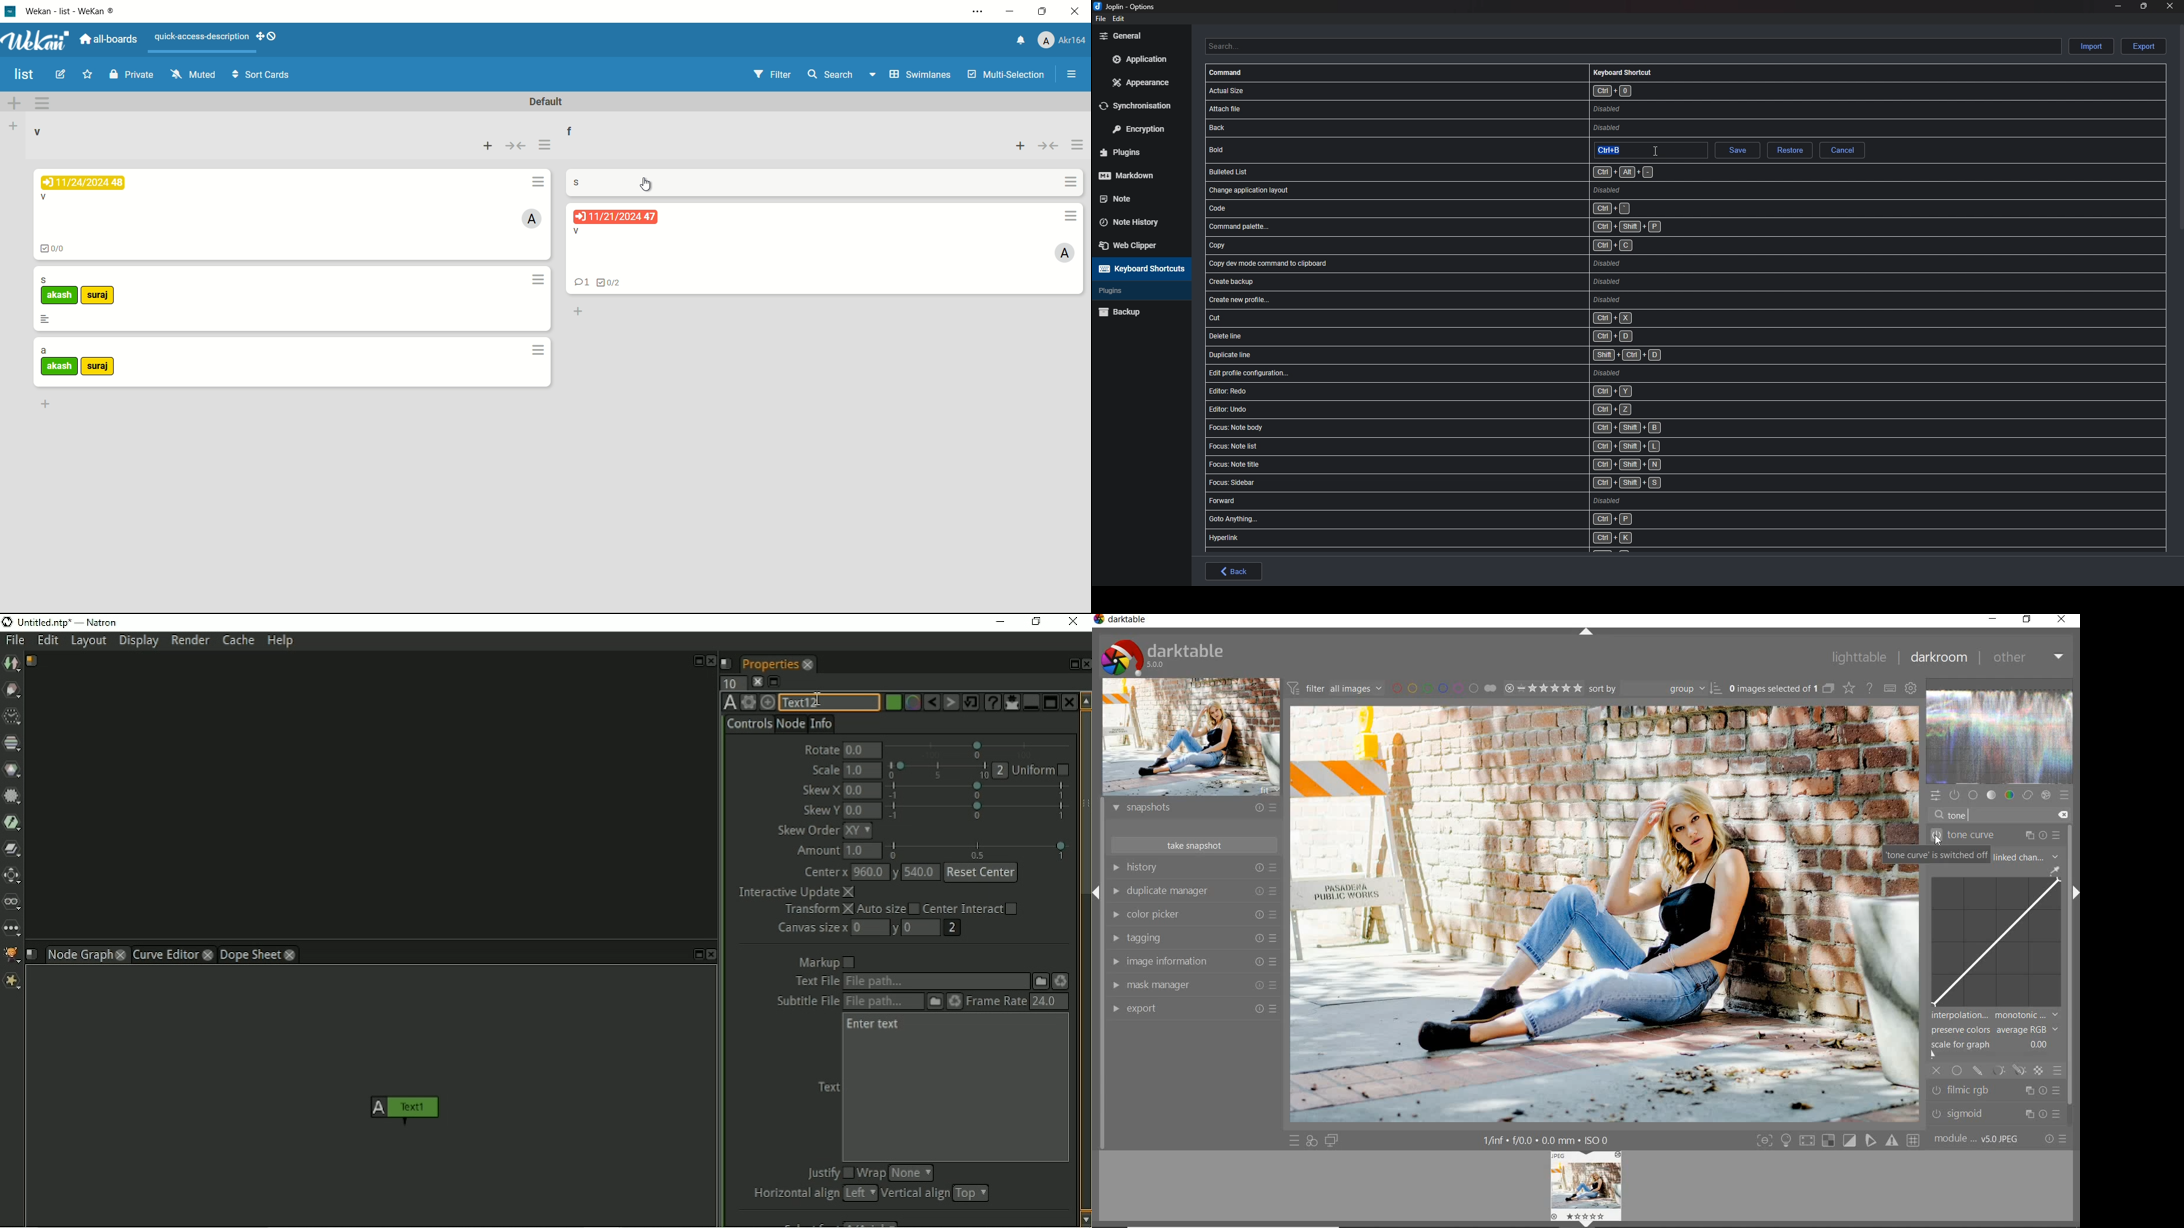 The image size is (2184, 1232). Describe the element at coordinates (1938, 1070) in the screenshot. I see `off` at that location.